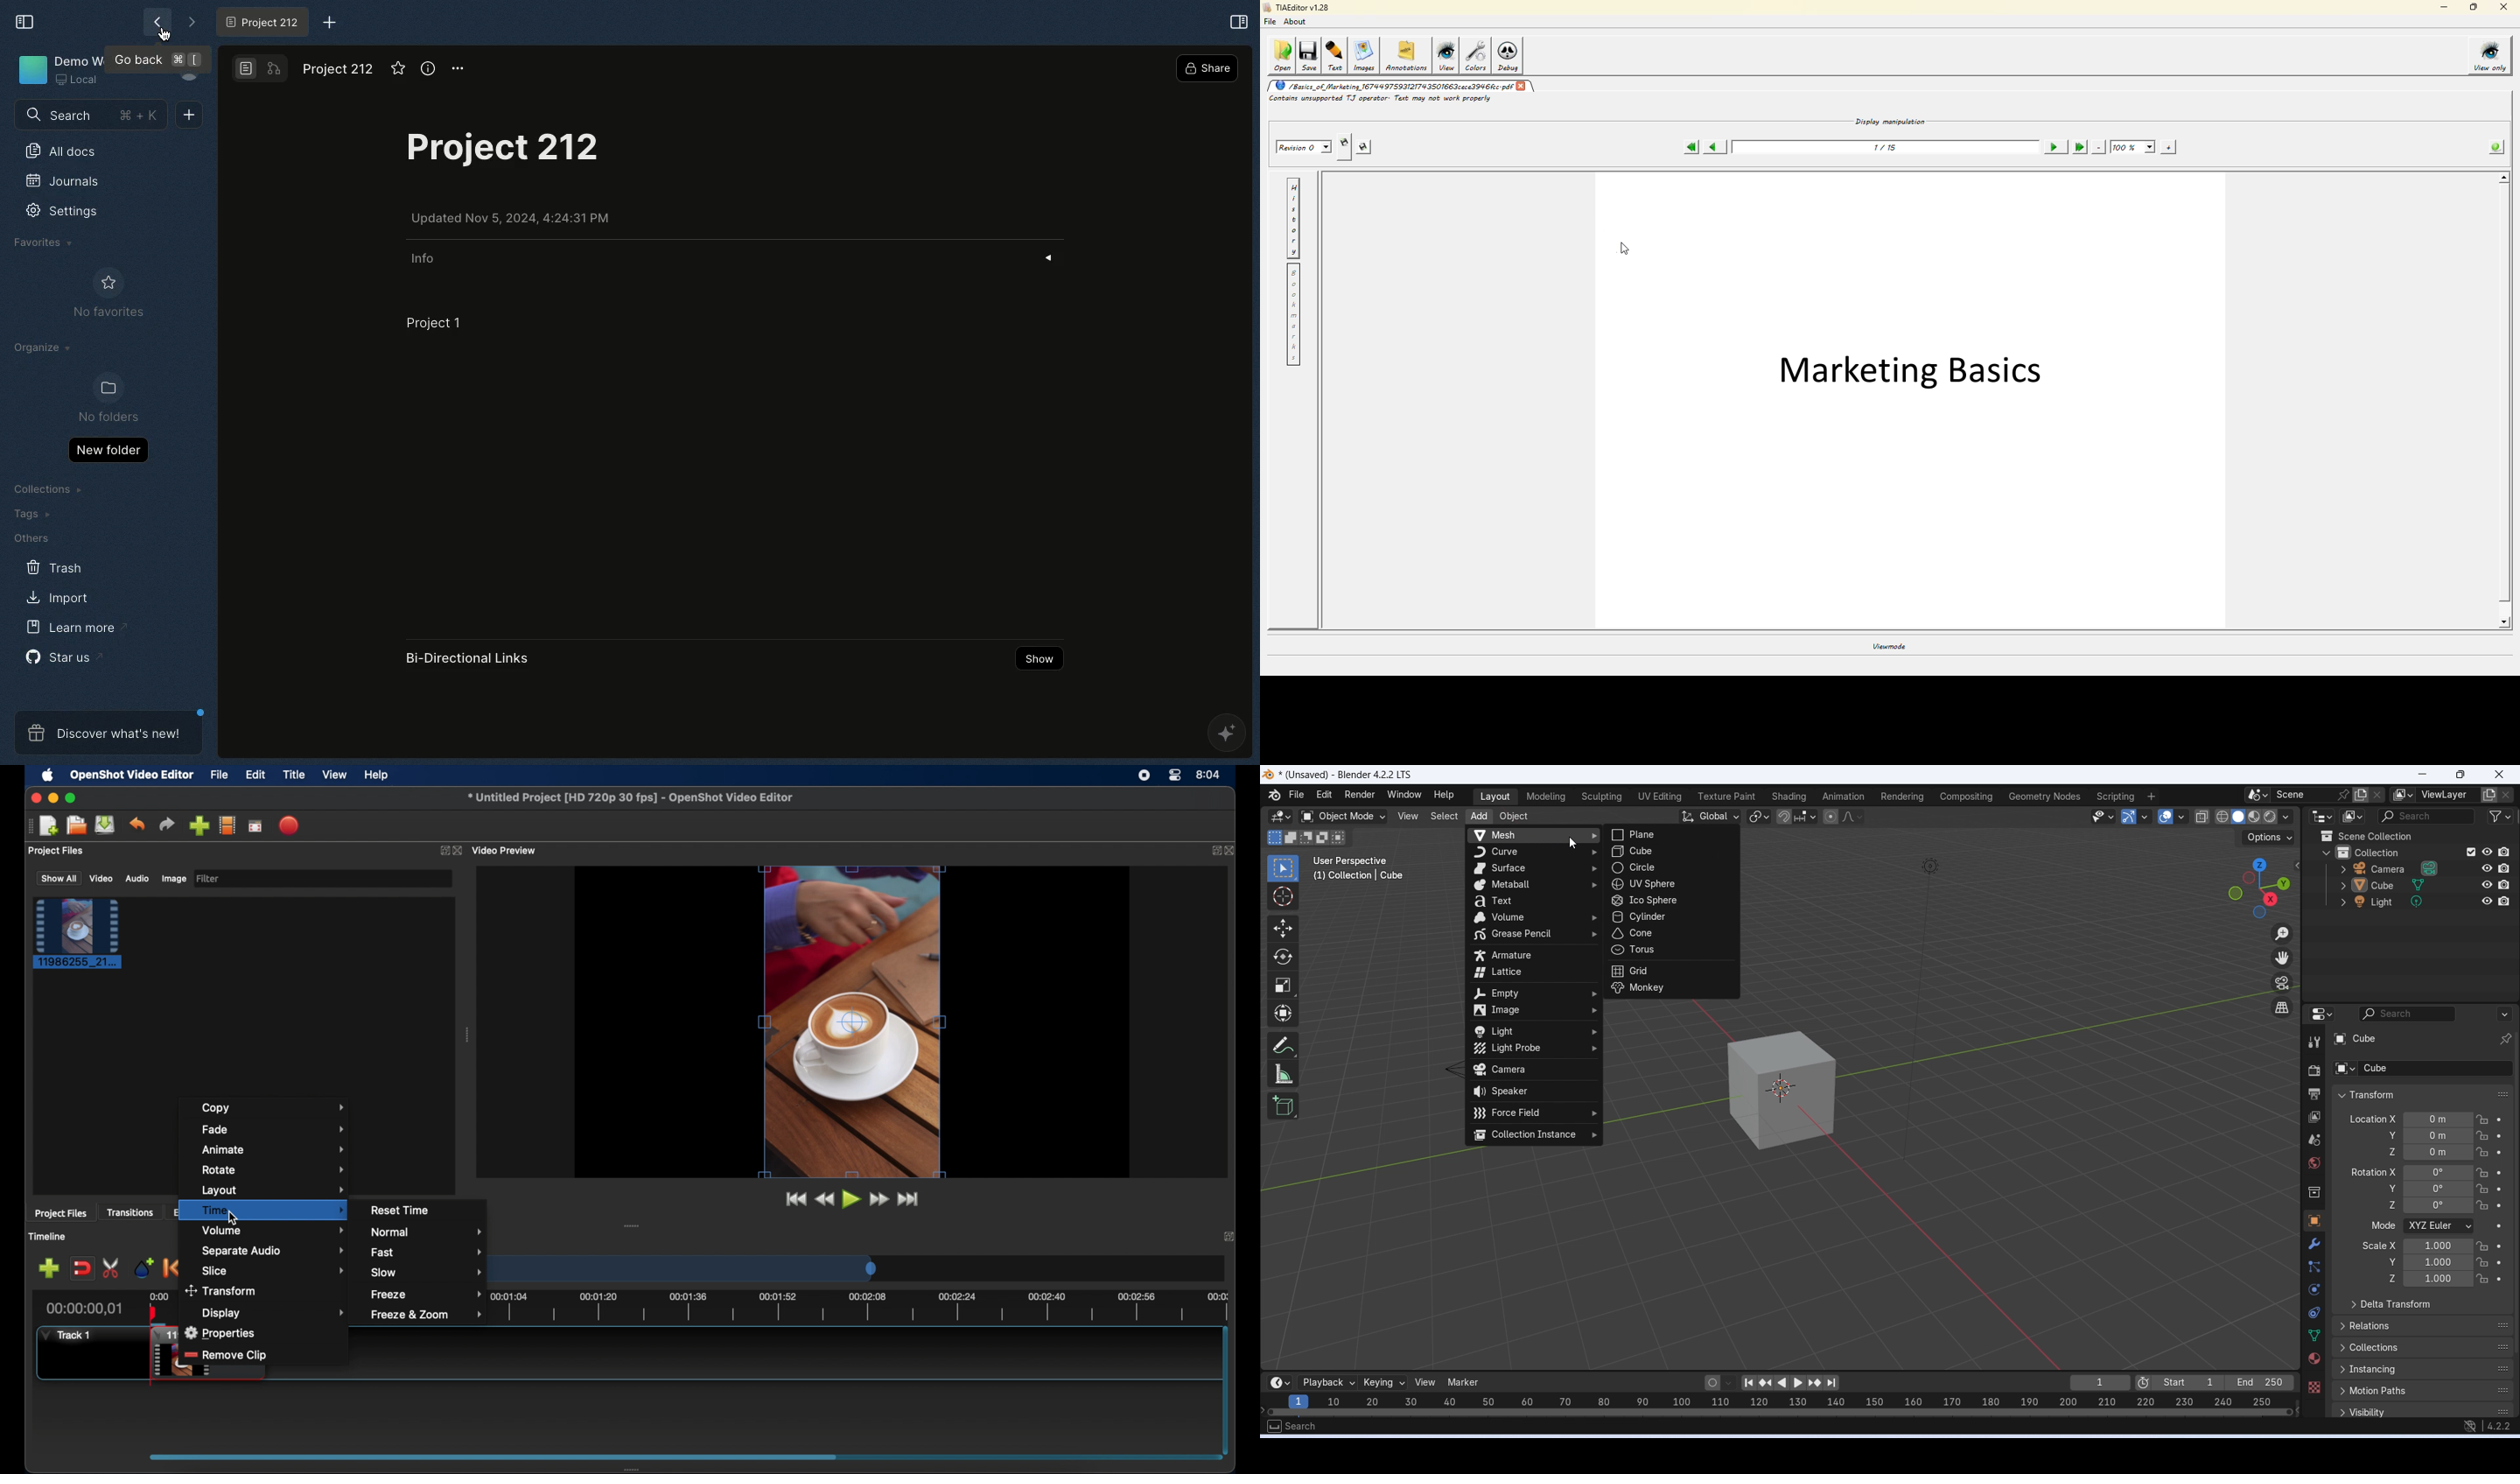  What do you see at coordinates (1601, 797) in the screenshot?
I see `Sculpting` at bounding box center [1601, 797].